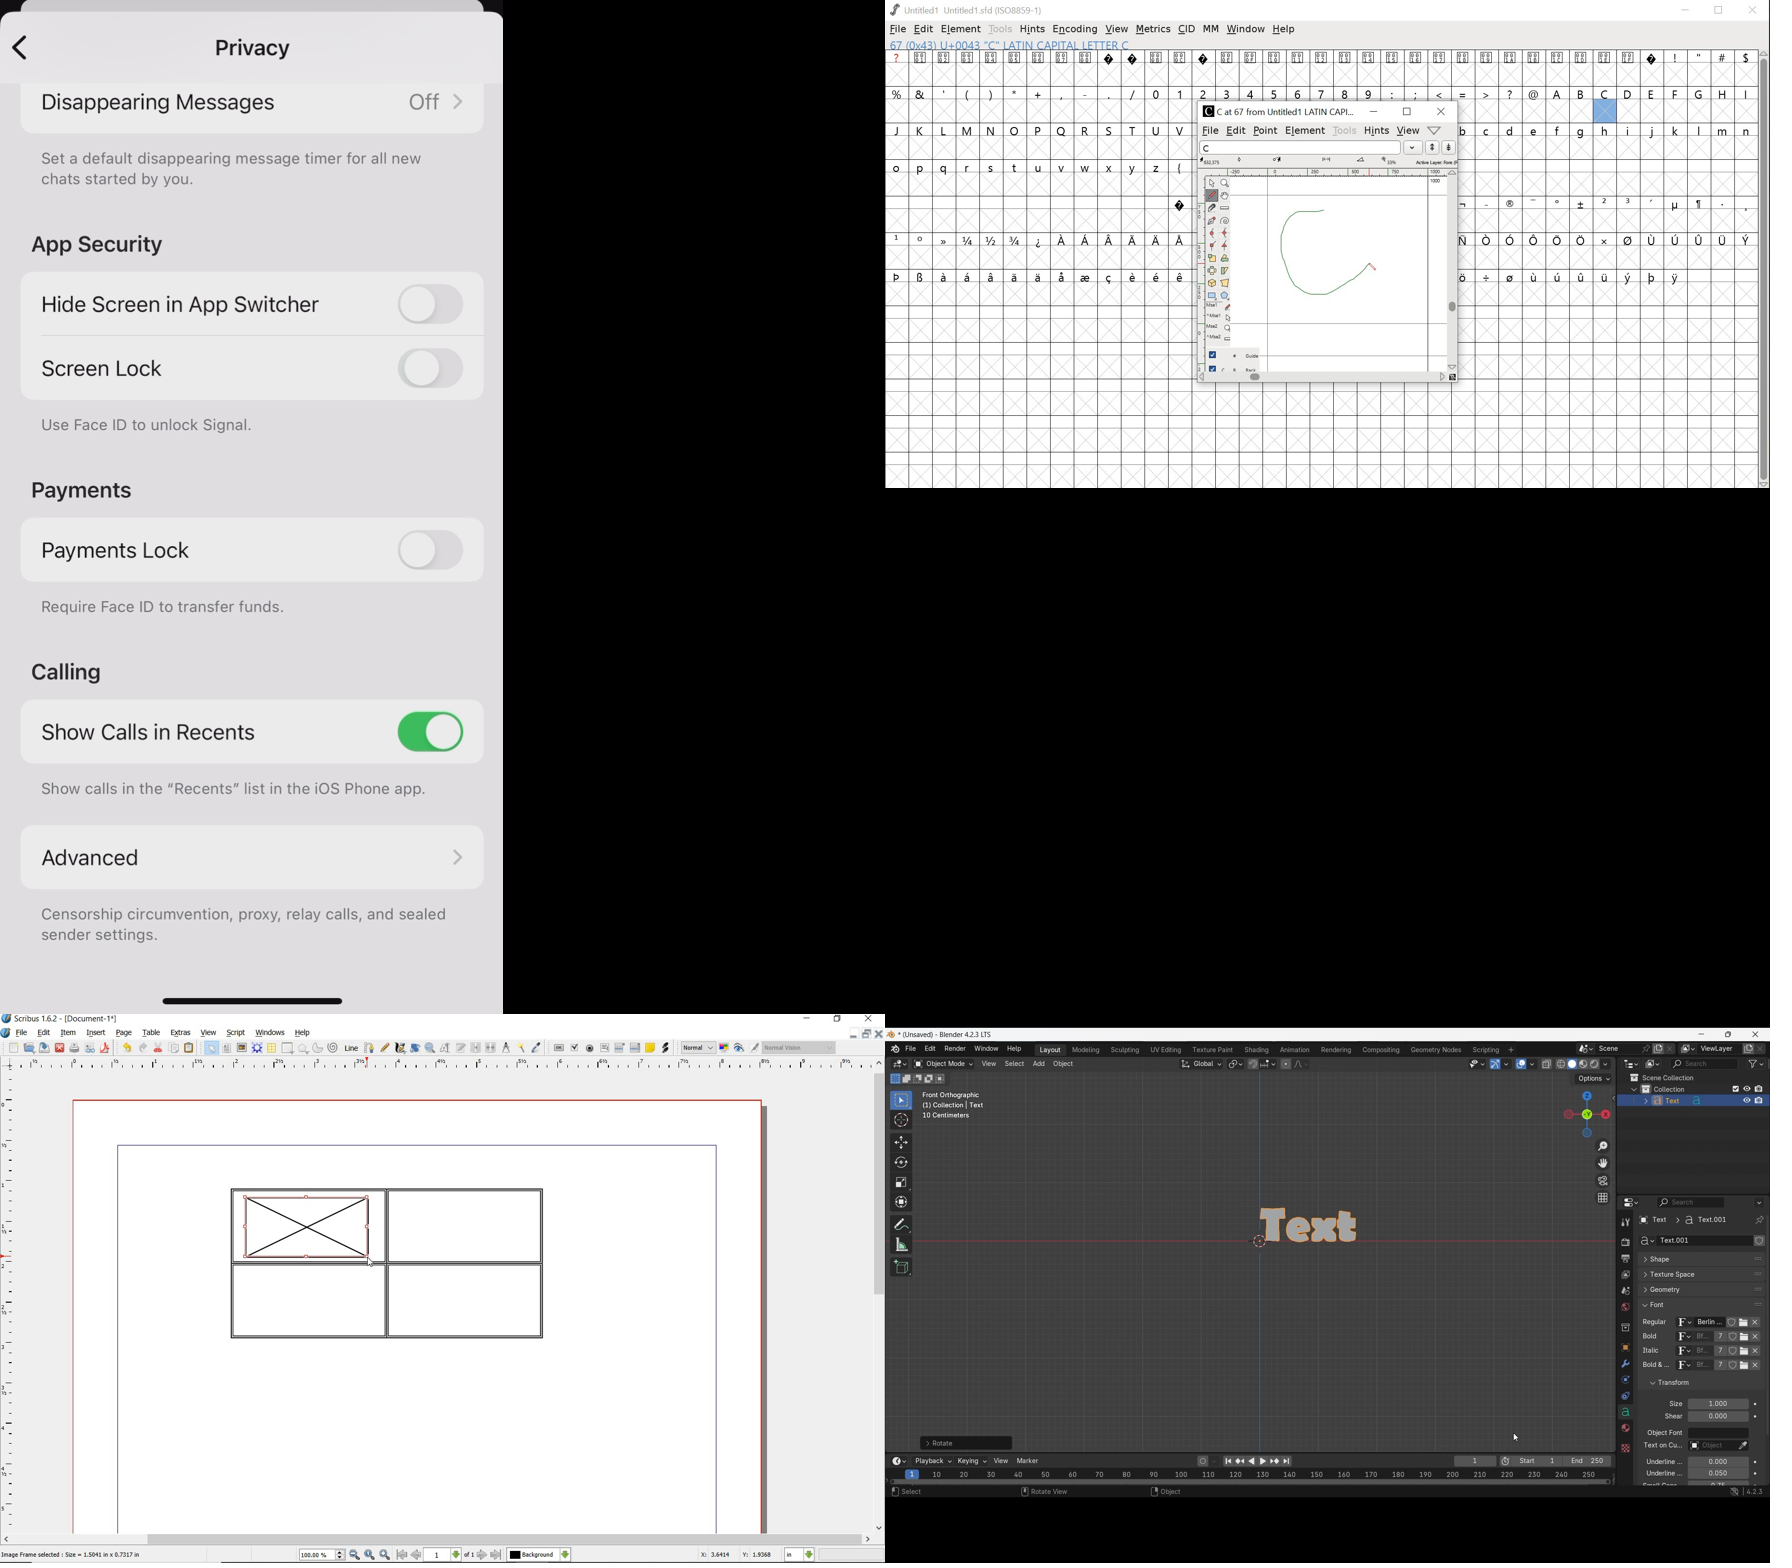 The image size is (1792, 1568). Describe the element at coordinates (1328, 75) in the screenshot. I see `glyphs` at that location.